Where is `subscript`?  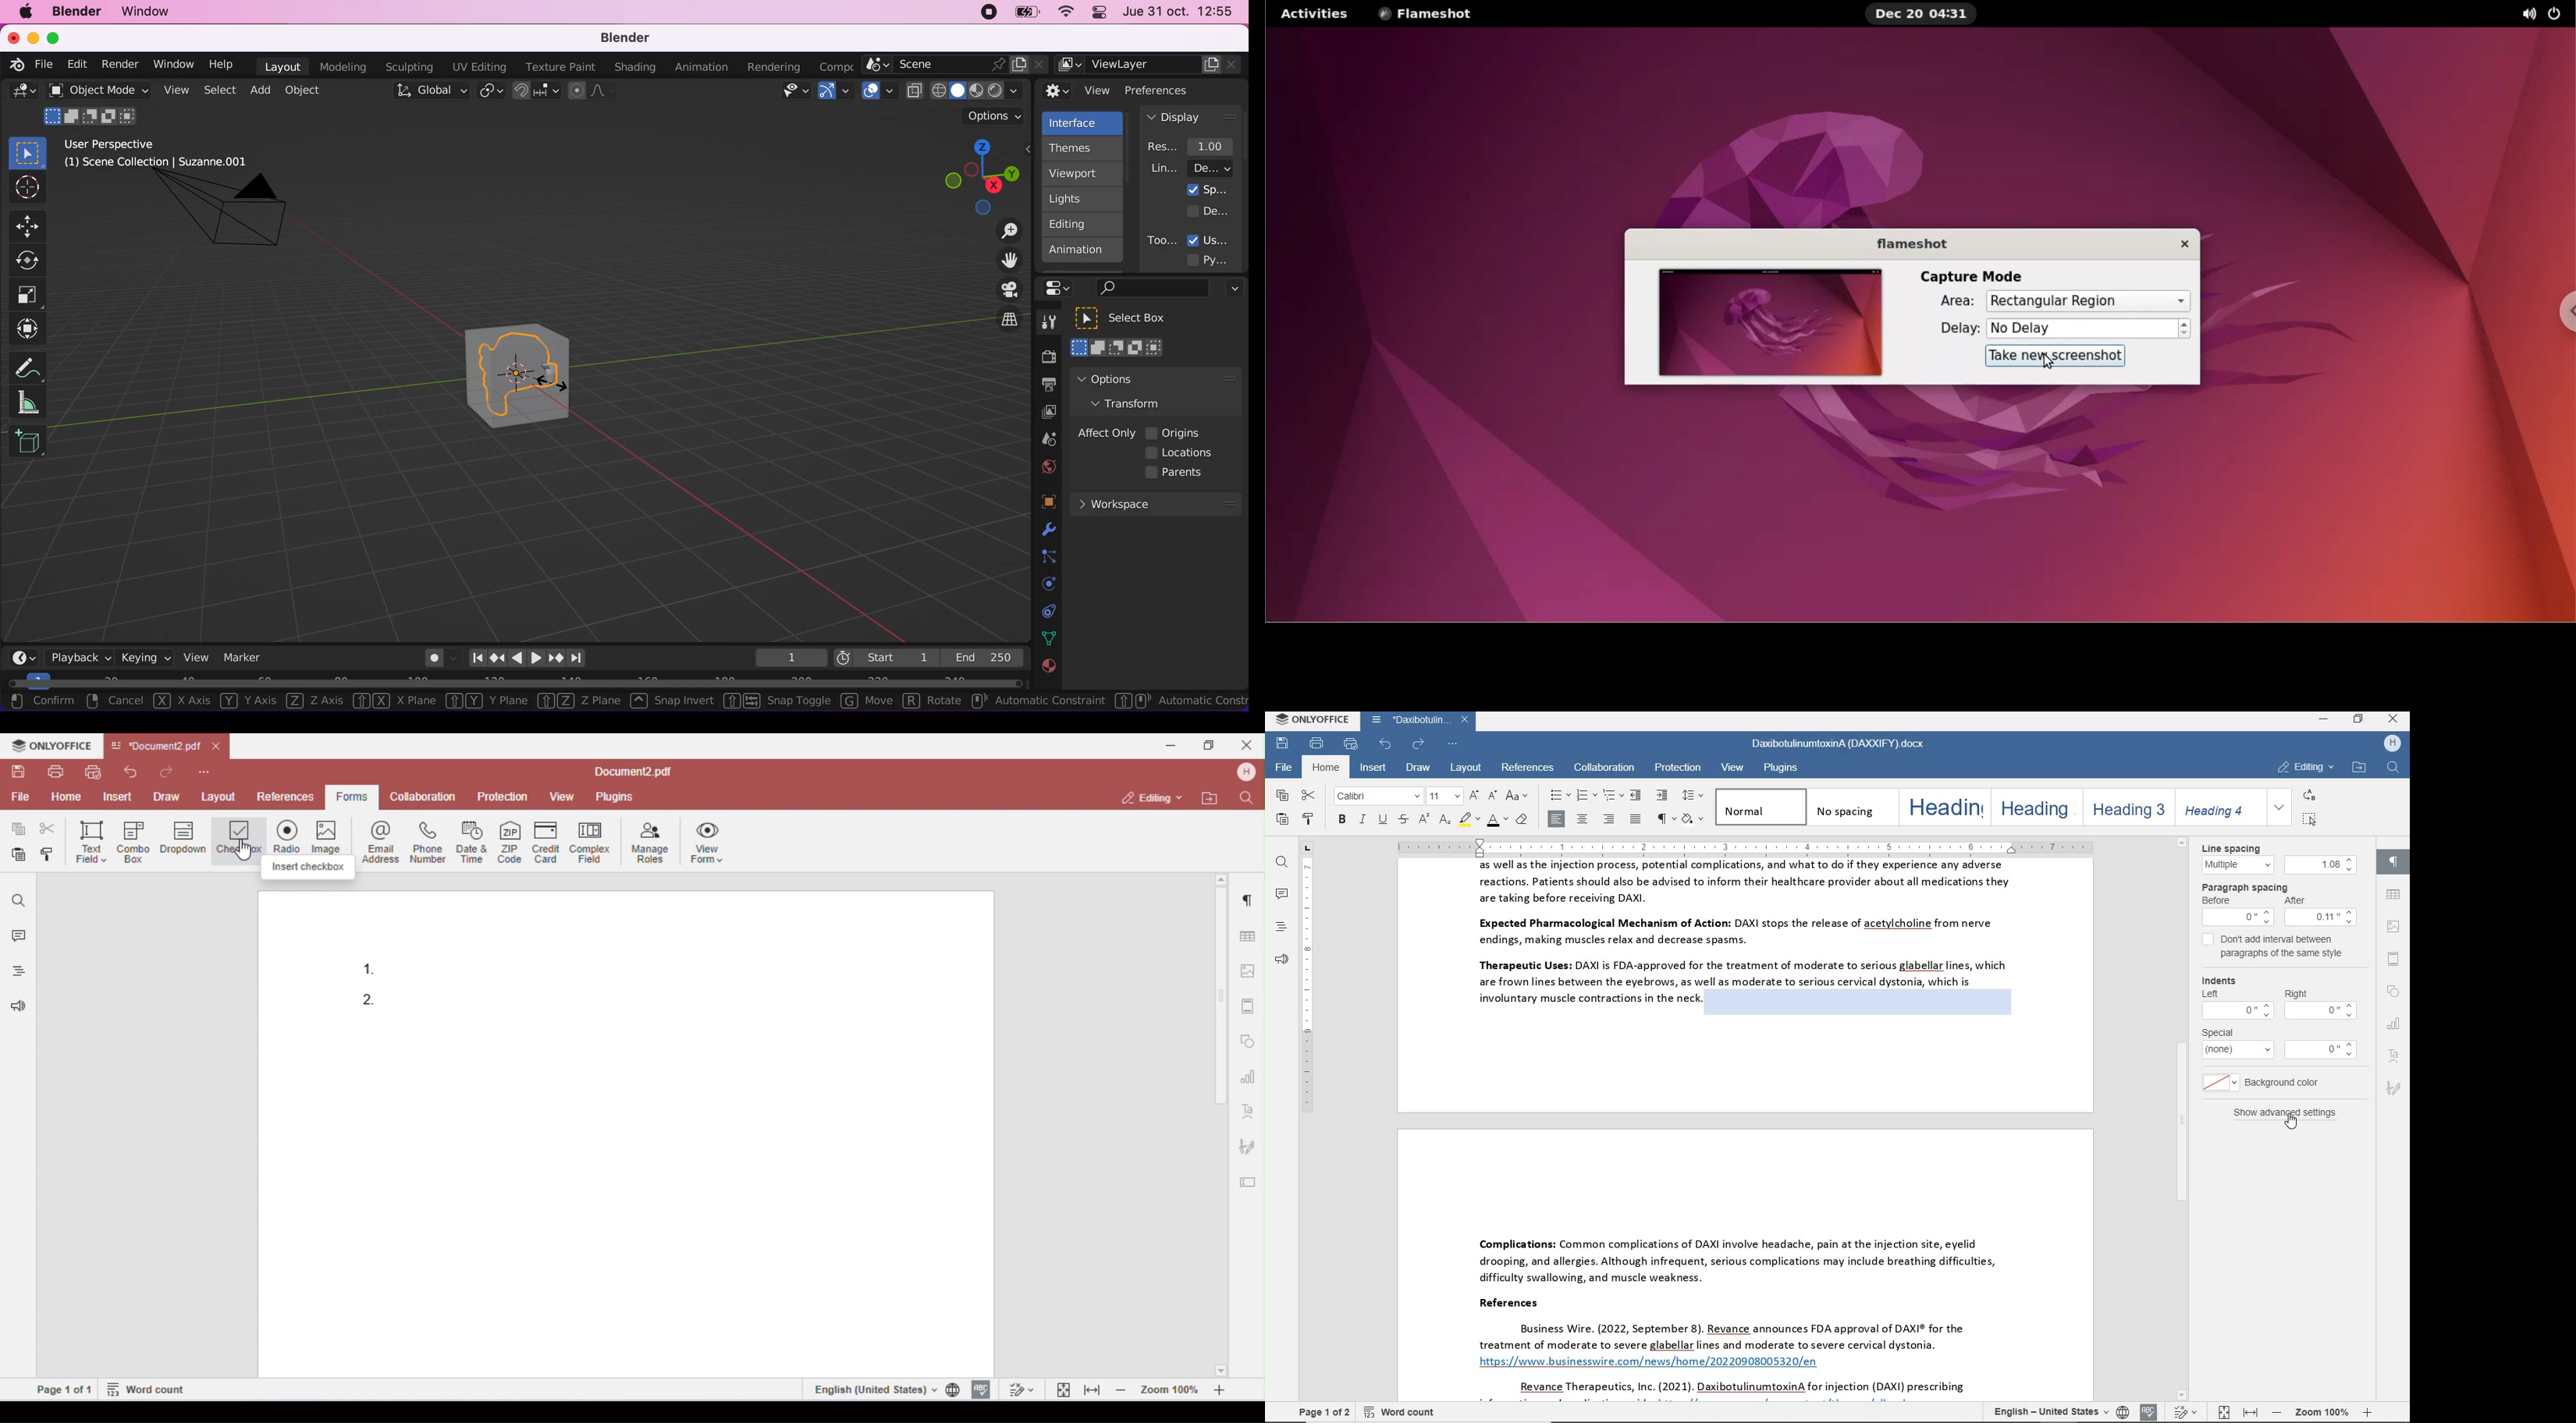 subscript is located at coordinates (1445, 821).